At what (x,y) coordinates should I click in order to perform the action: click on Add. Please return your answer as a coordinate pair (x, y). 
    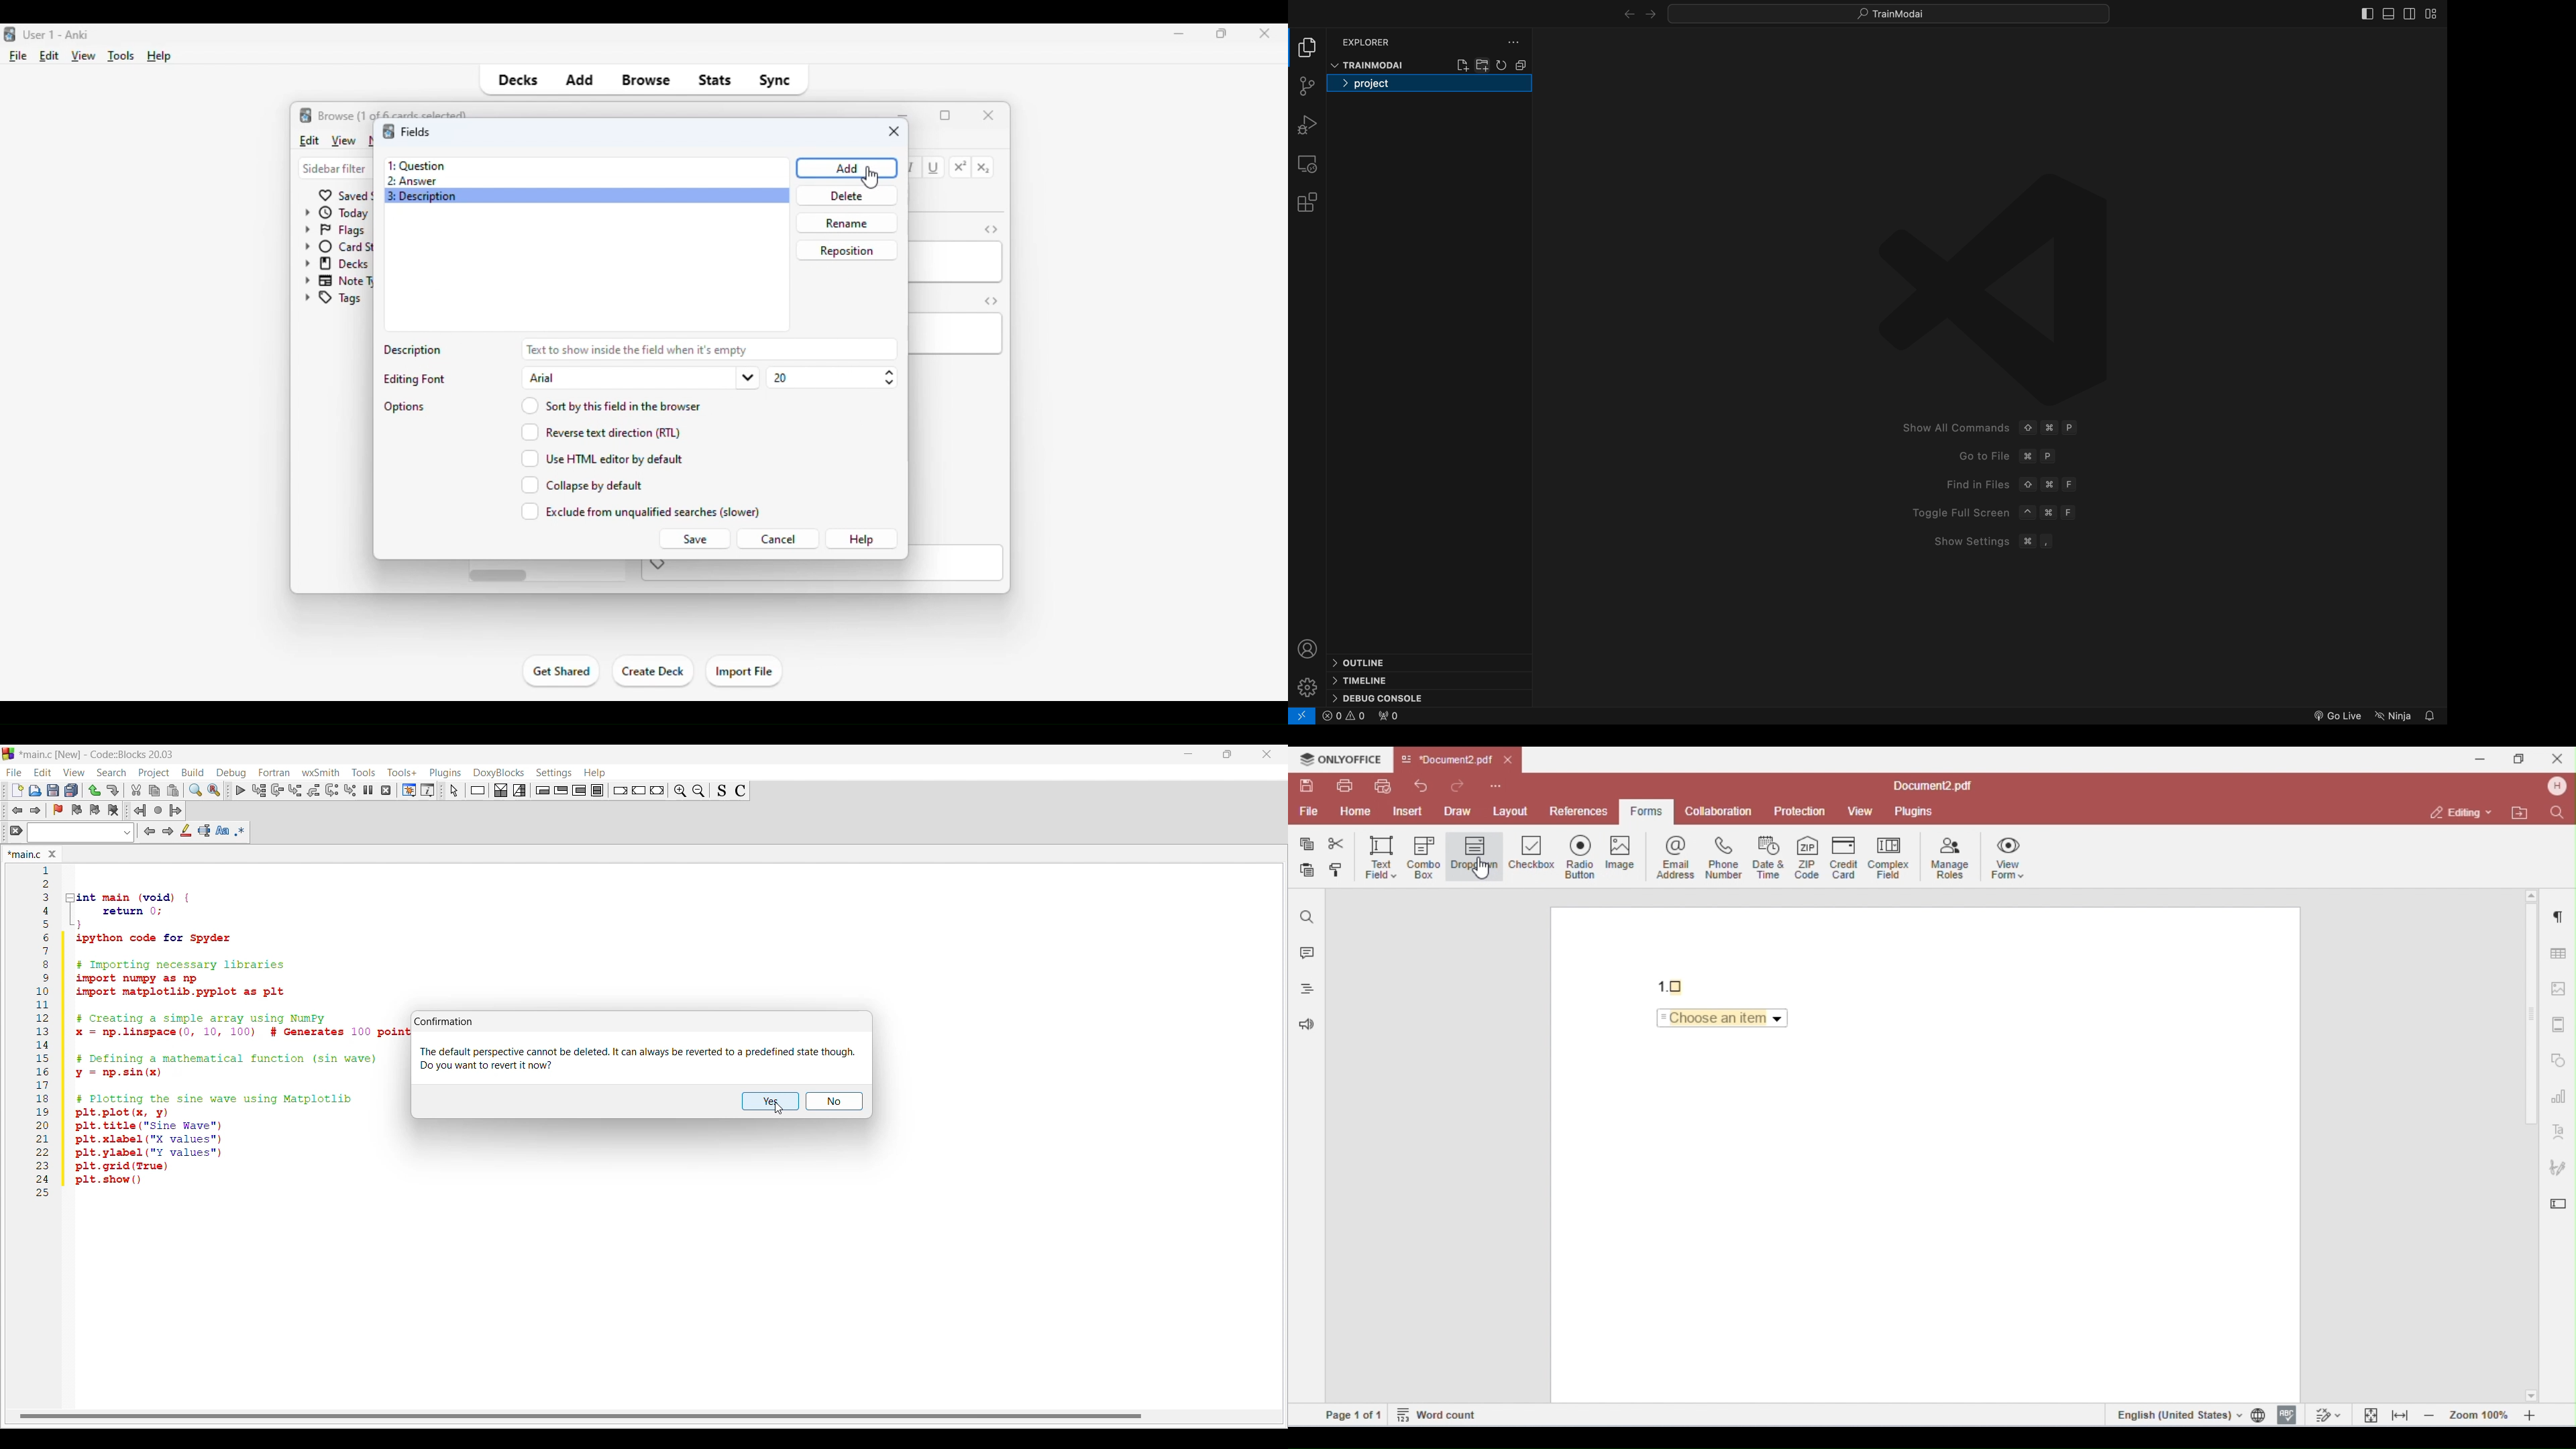
    Looking at the image, I should click on (845, 168).